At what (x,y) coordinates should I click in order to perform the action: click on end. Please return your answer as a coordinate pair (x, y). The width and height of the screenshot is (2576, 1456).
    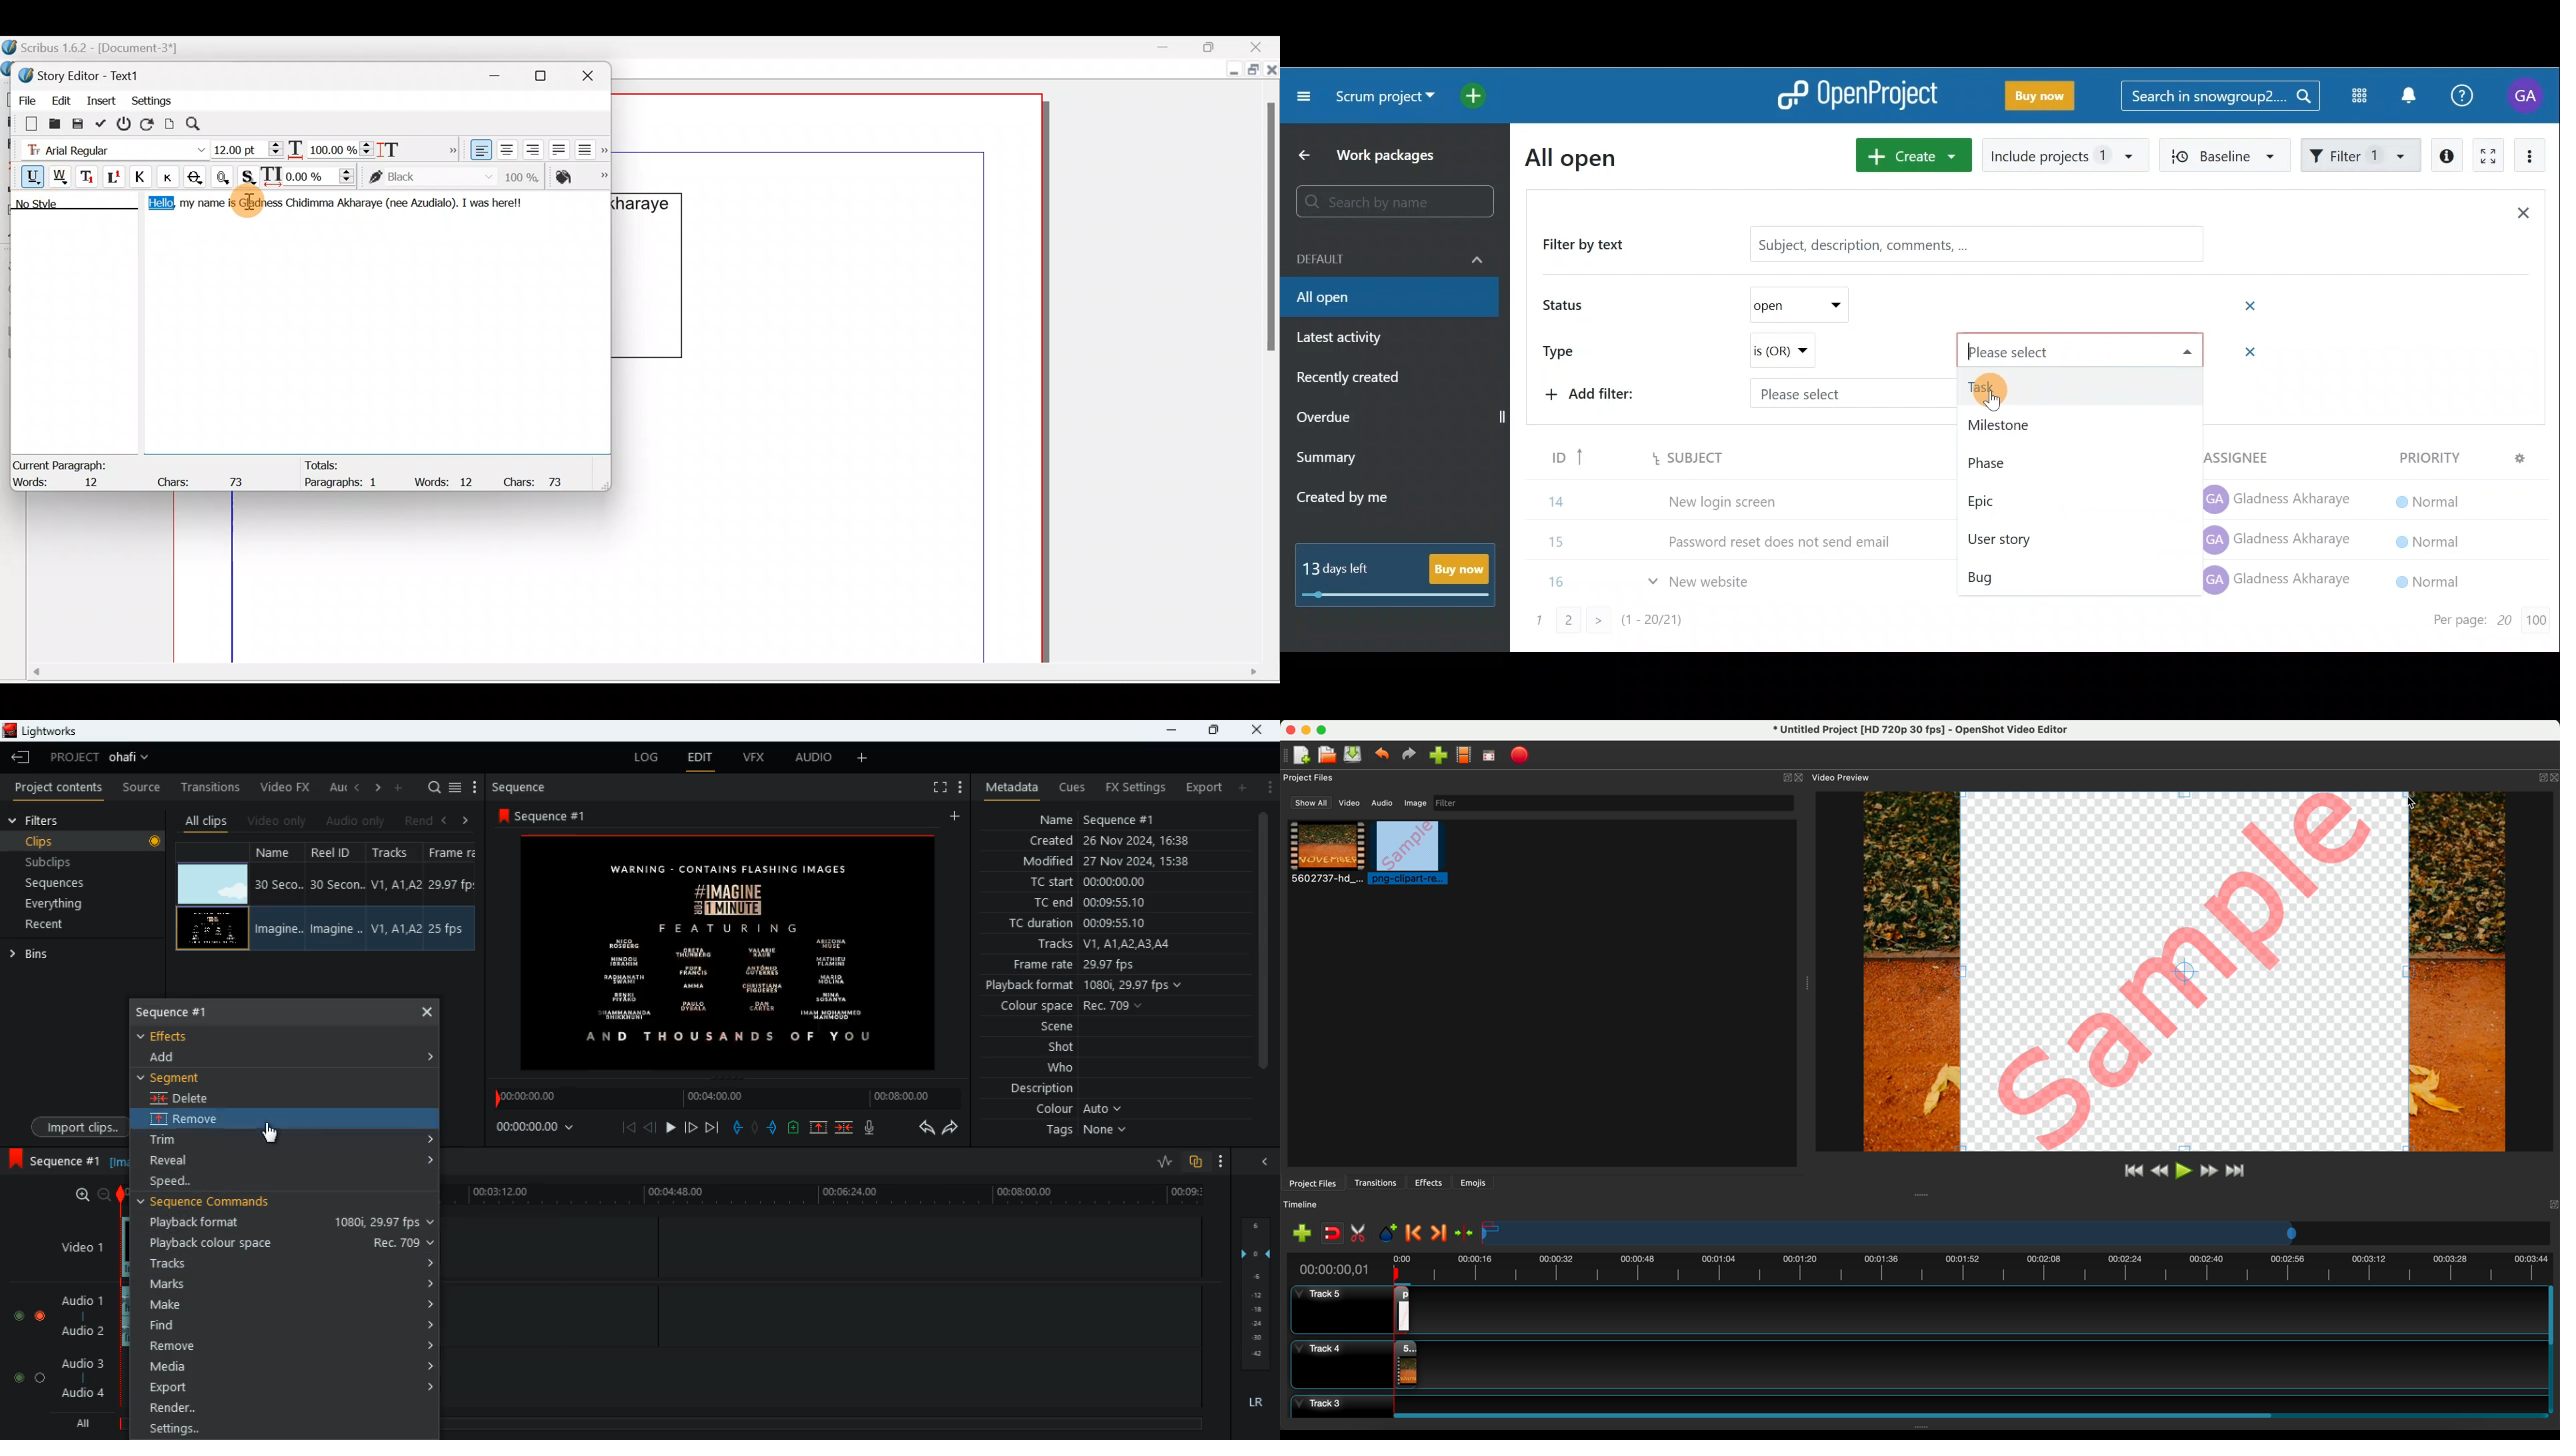
    Looking at the image, I should click on (714, 1127).